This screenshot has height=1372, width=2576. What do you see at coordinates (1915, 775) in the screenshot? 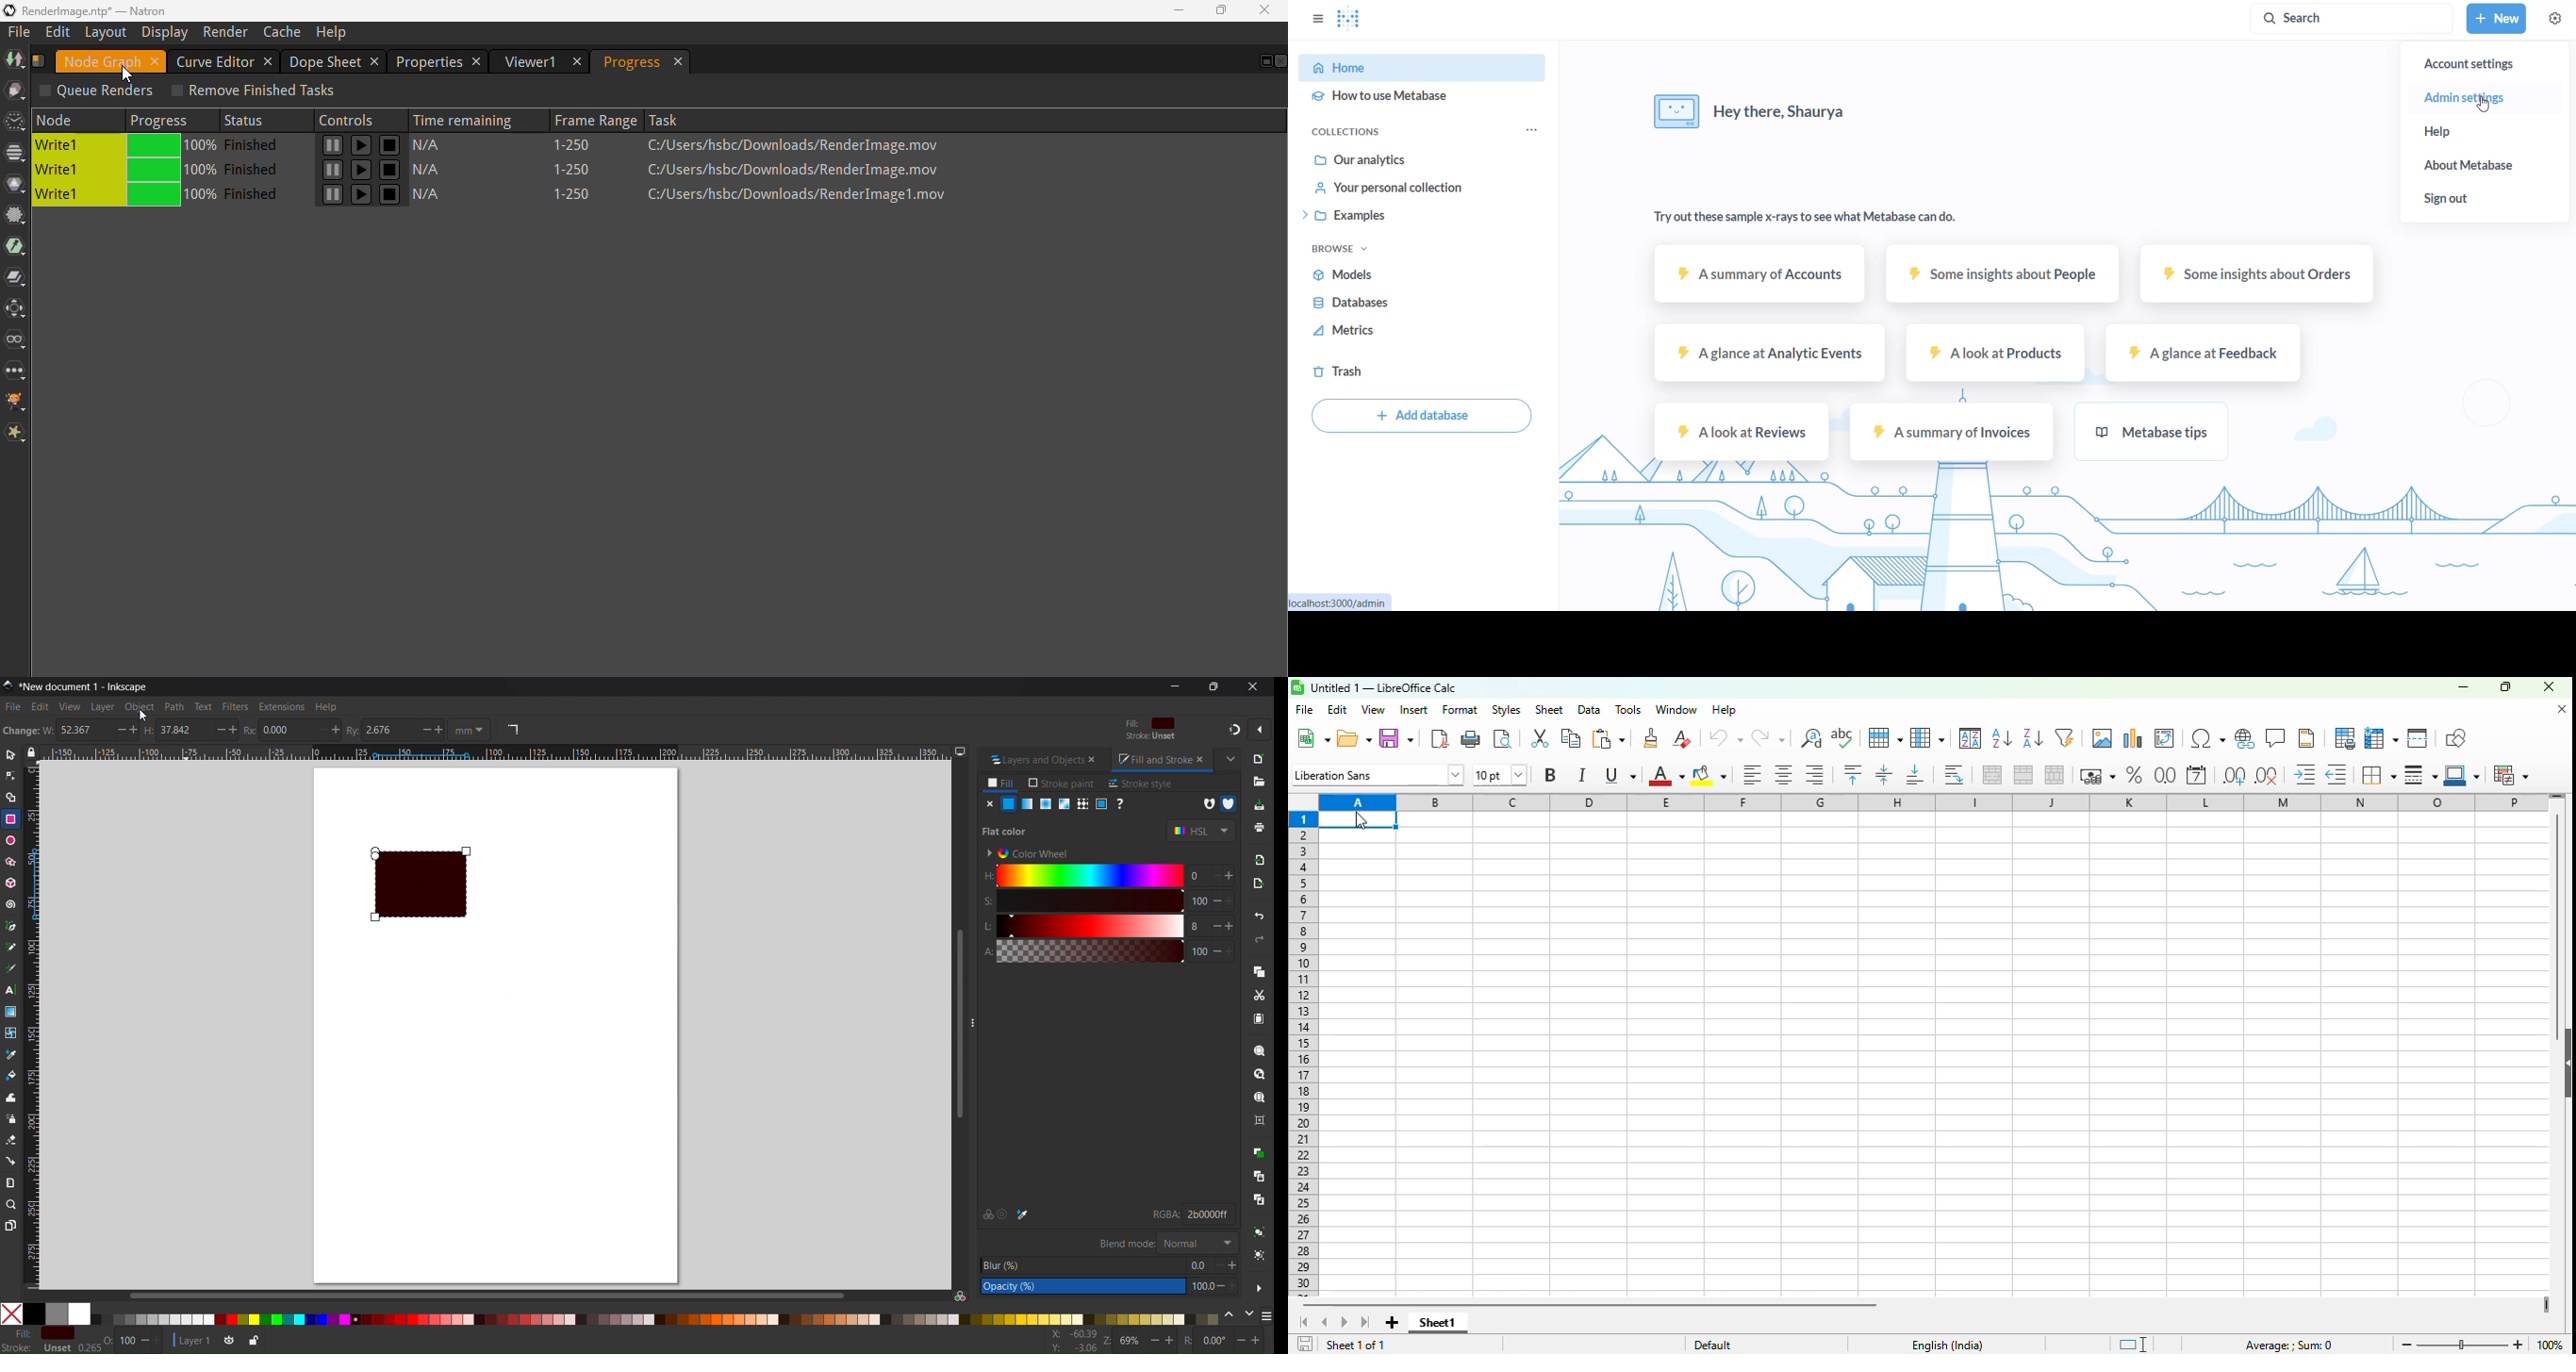
I see `align bottom` at bounding box center [1915, 775].